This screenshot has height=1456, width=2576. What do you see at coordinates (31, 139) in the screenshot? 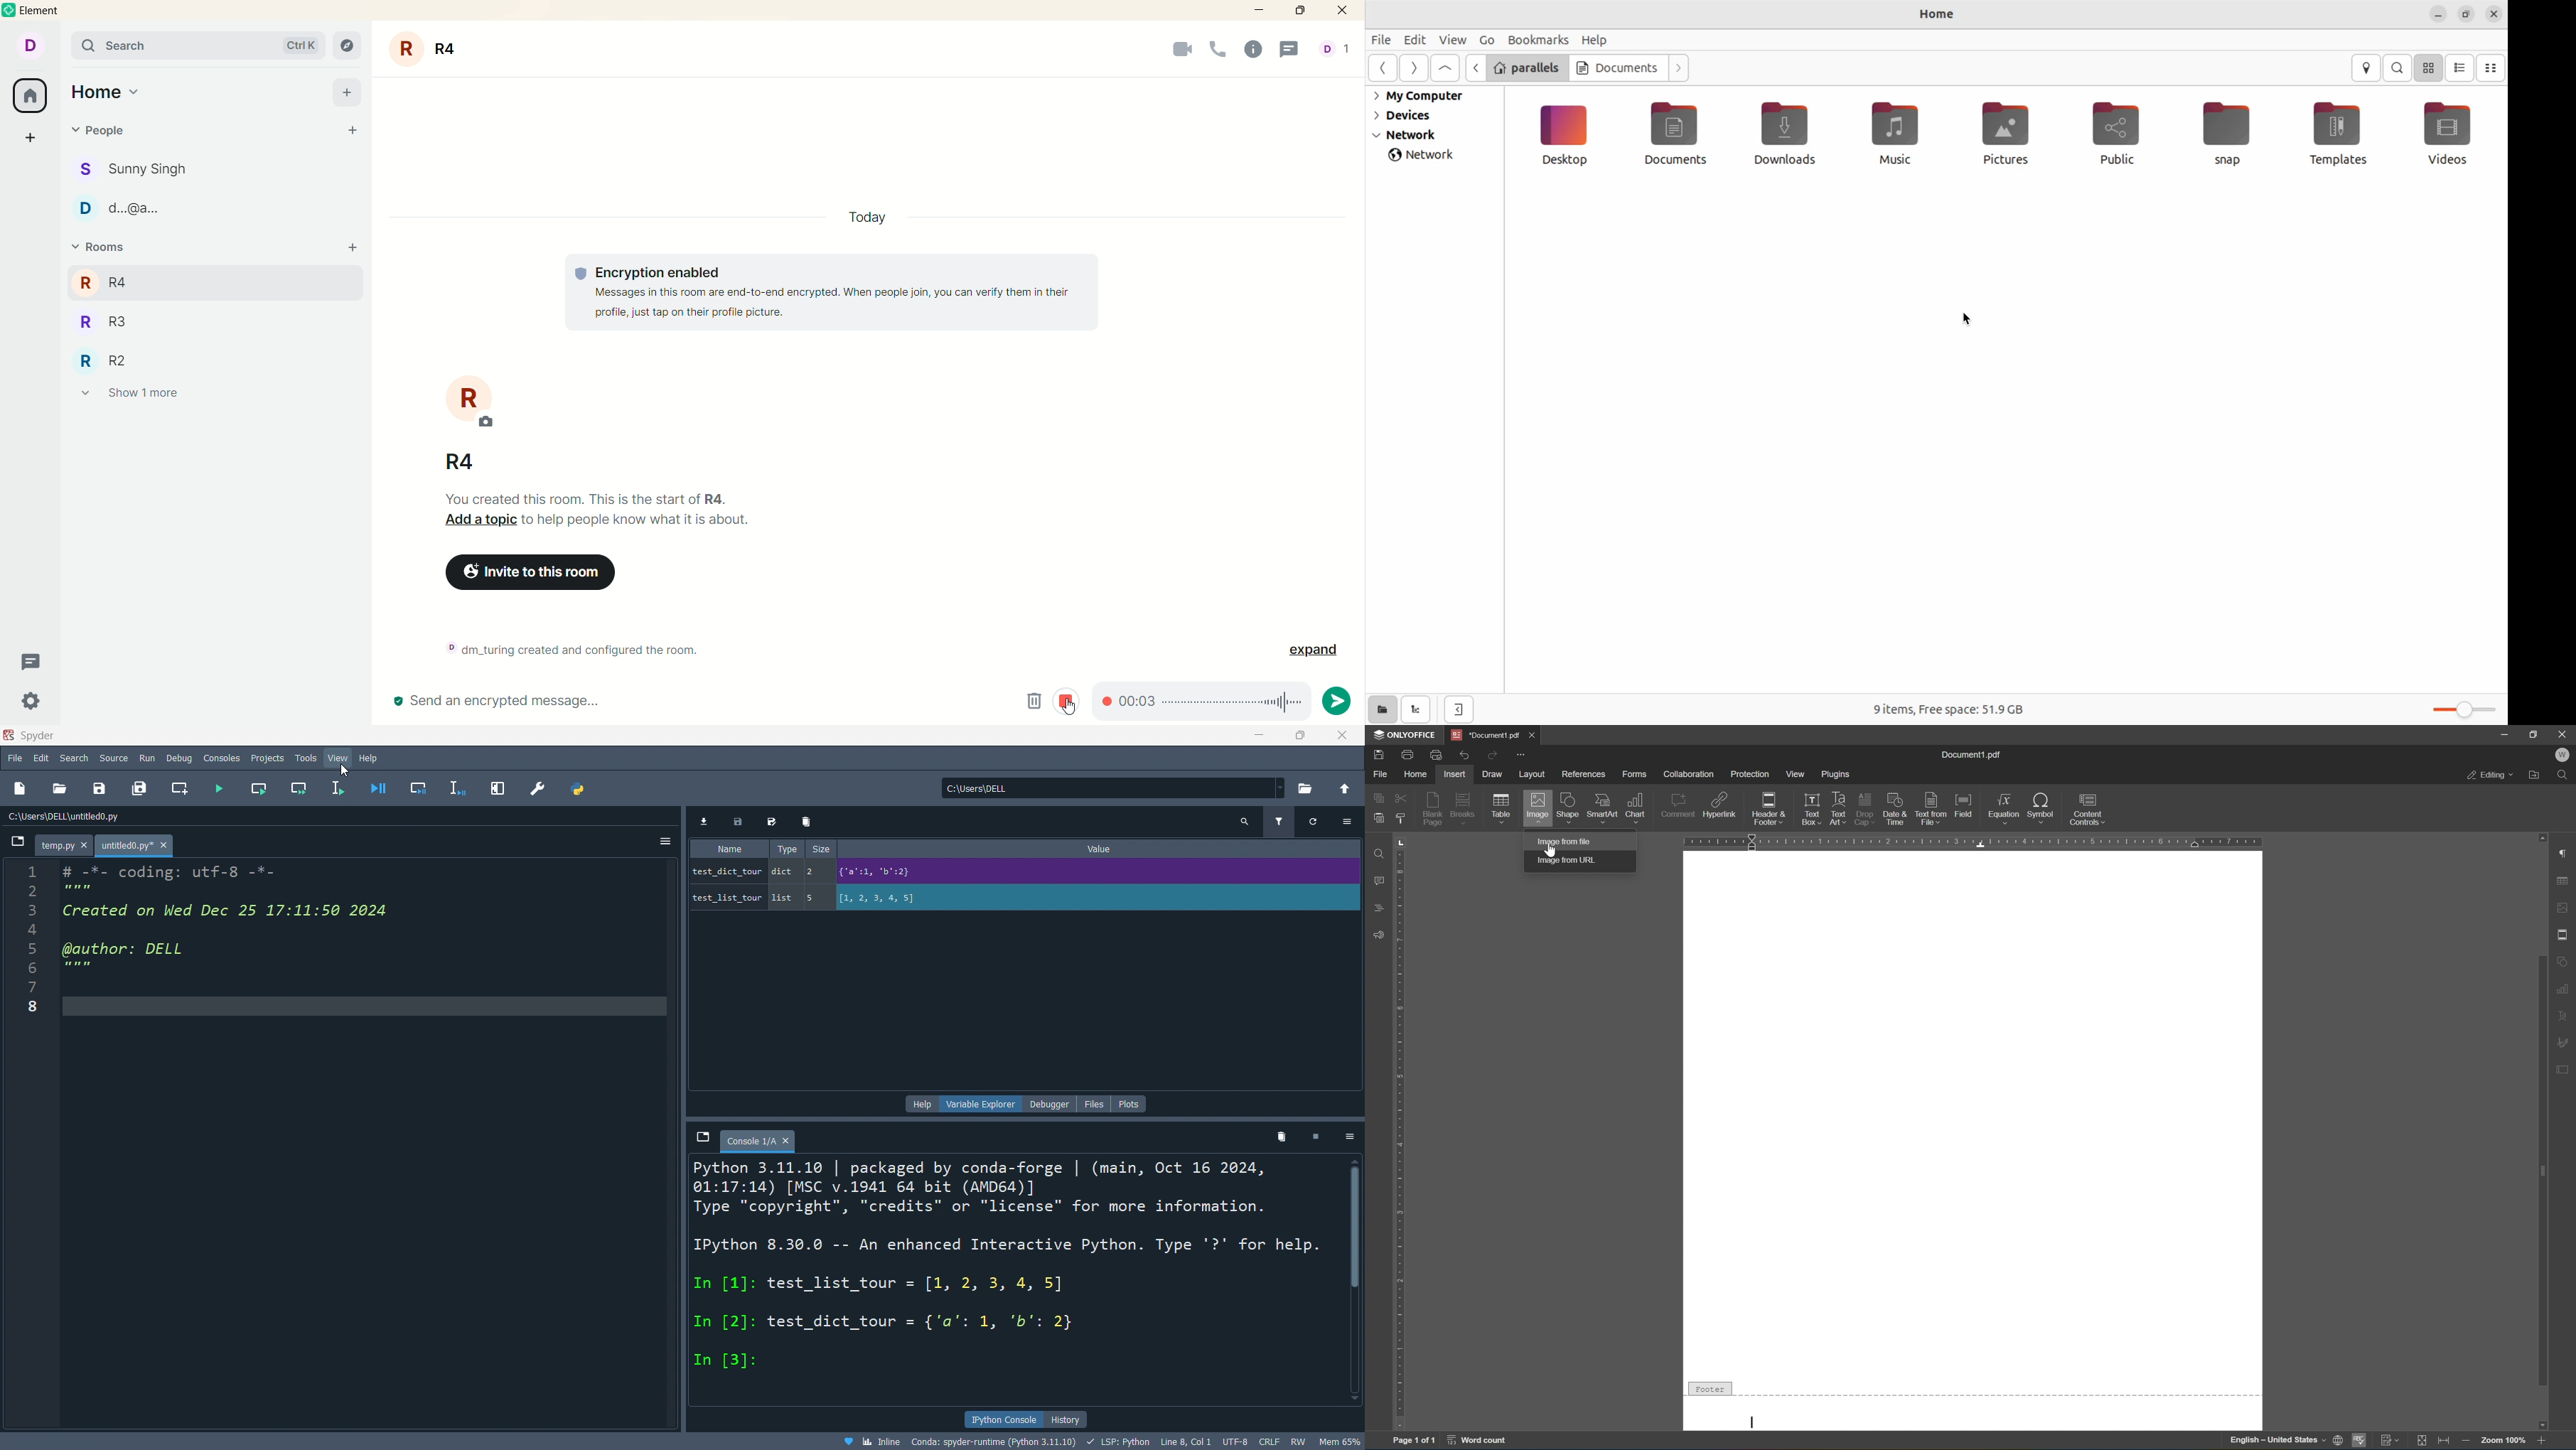
I see `create a space` at bounding box center [31, 139].